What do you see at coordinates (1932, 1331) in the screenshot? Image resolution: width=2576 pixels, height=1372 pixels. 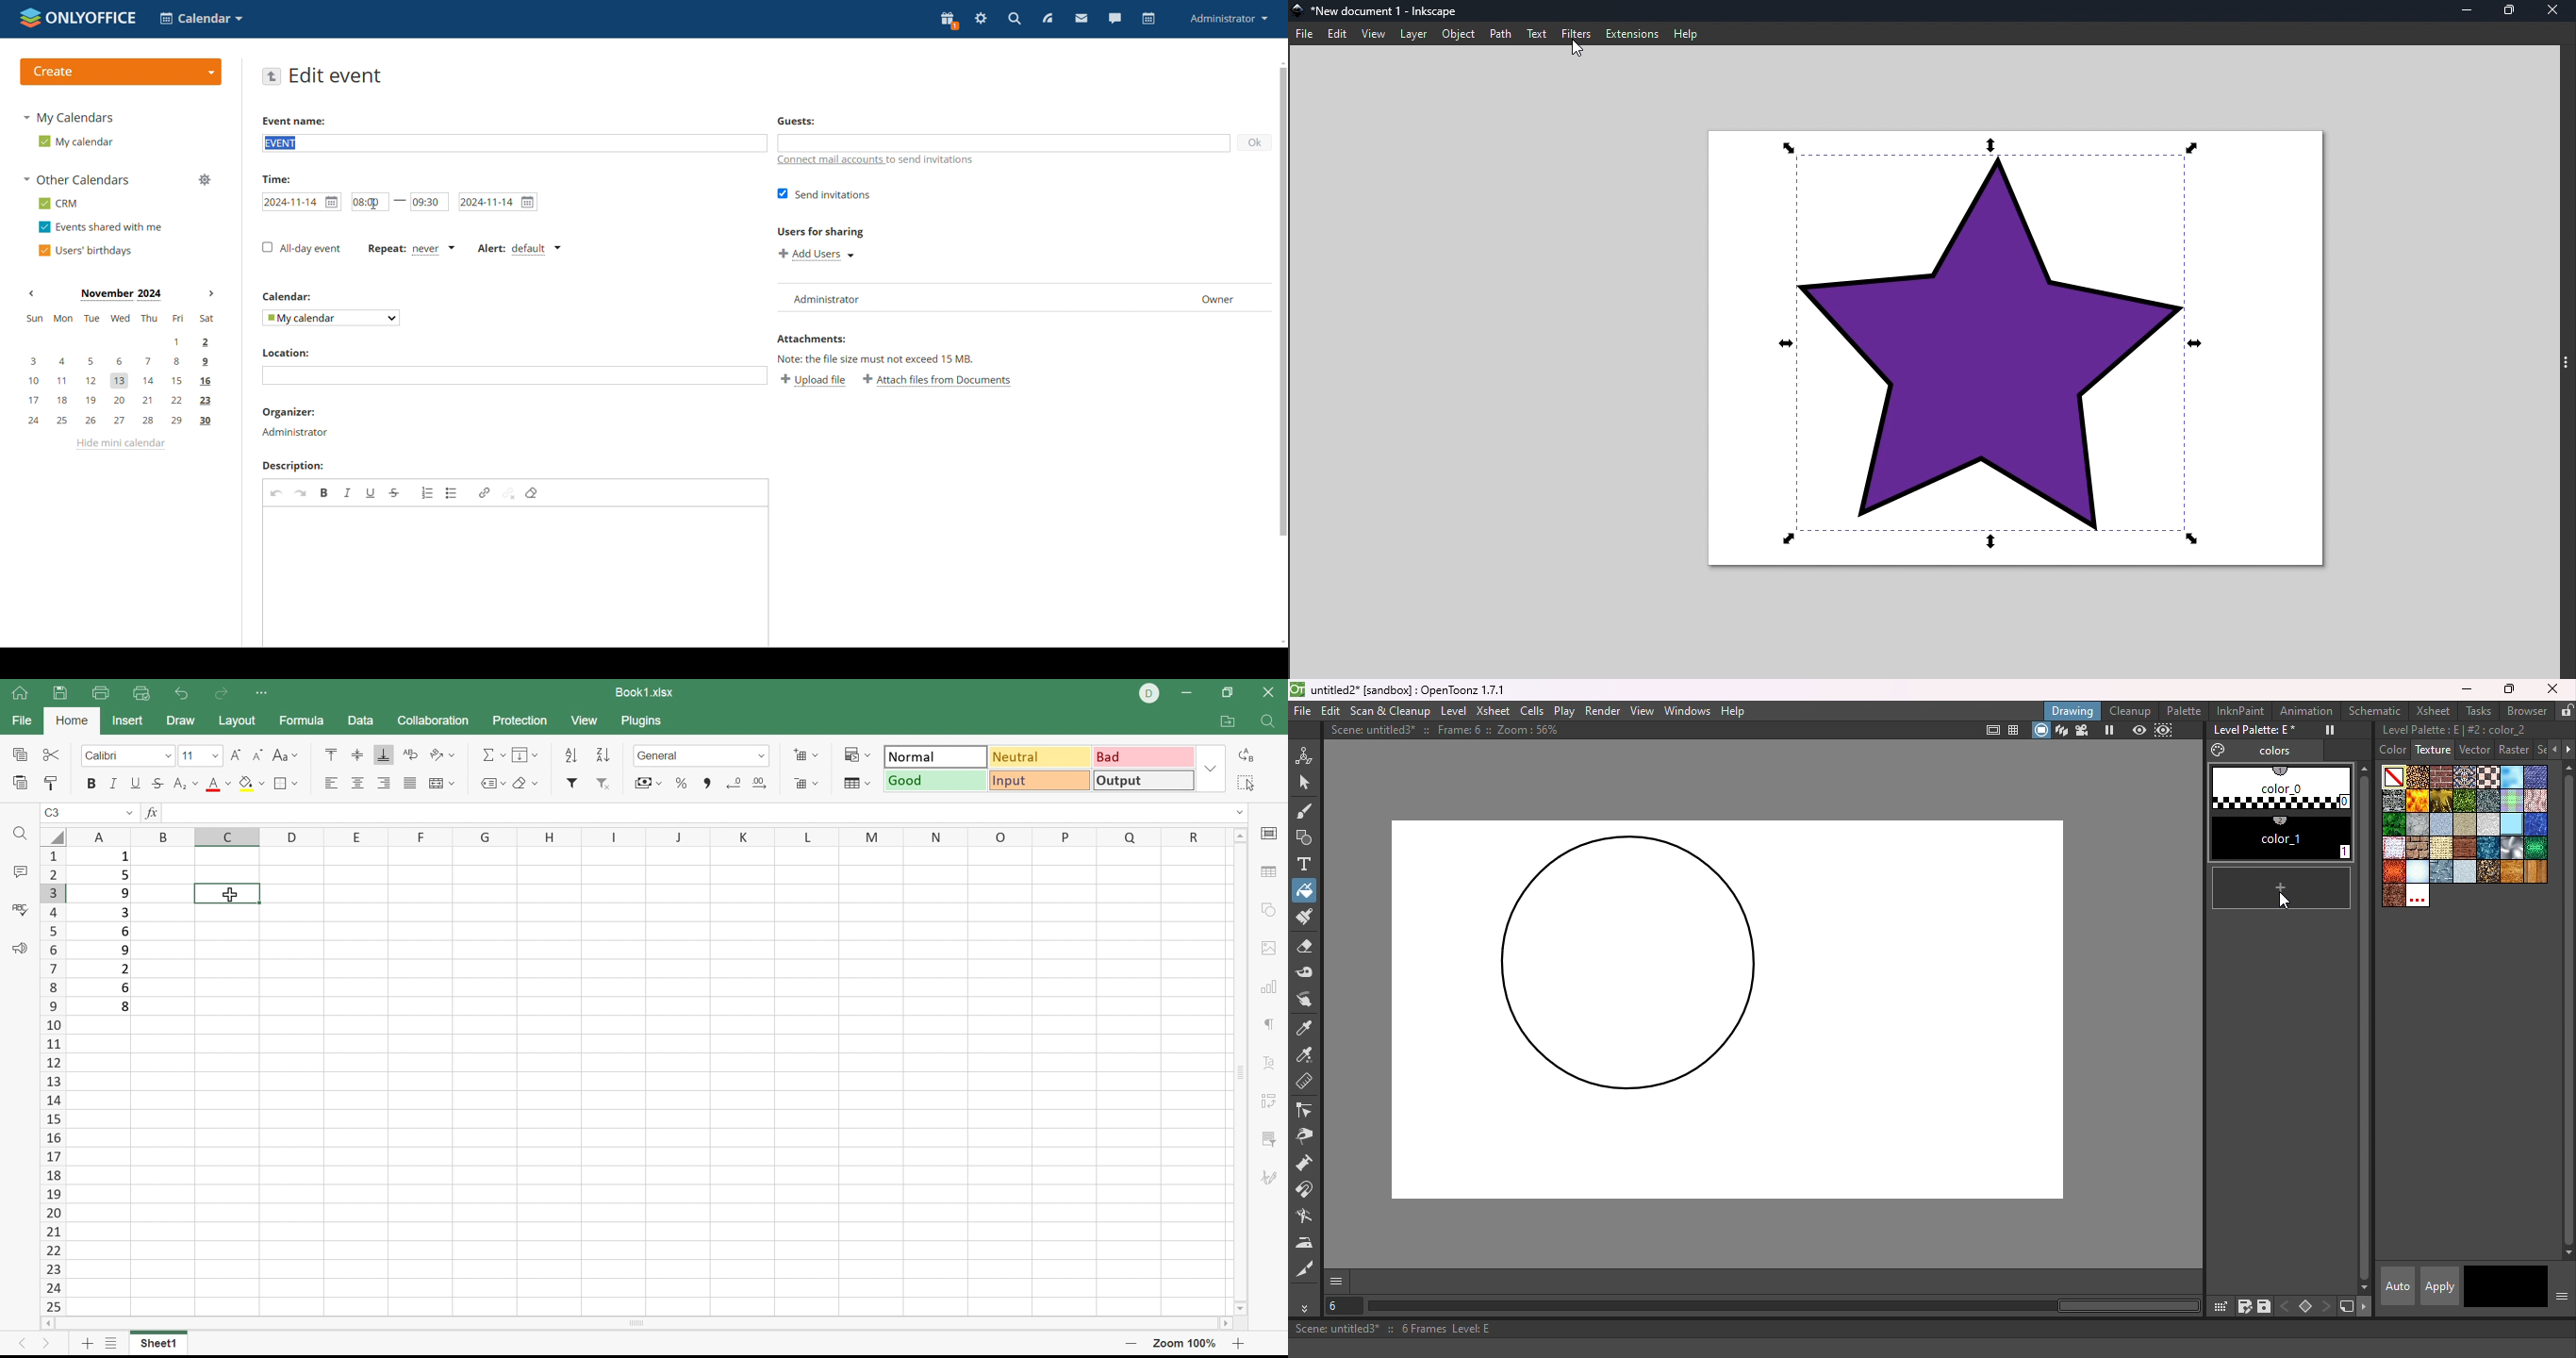 I see `Scene: untitled3* :: 6 Frames Level: E` at bounding box center [1932, 1331].